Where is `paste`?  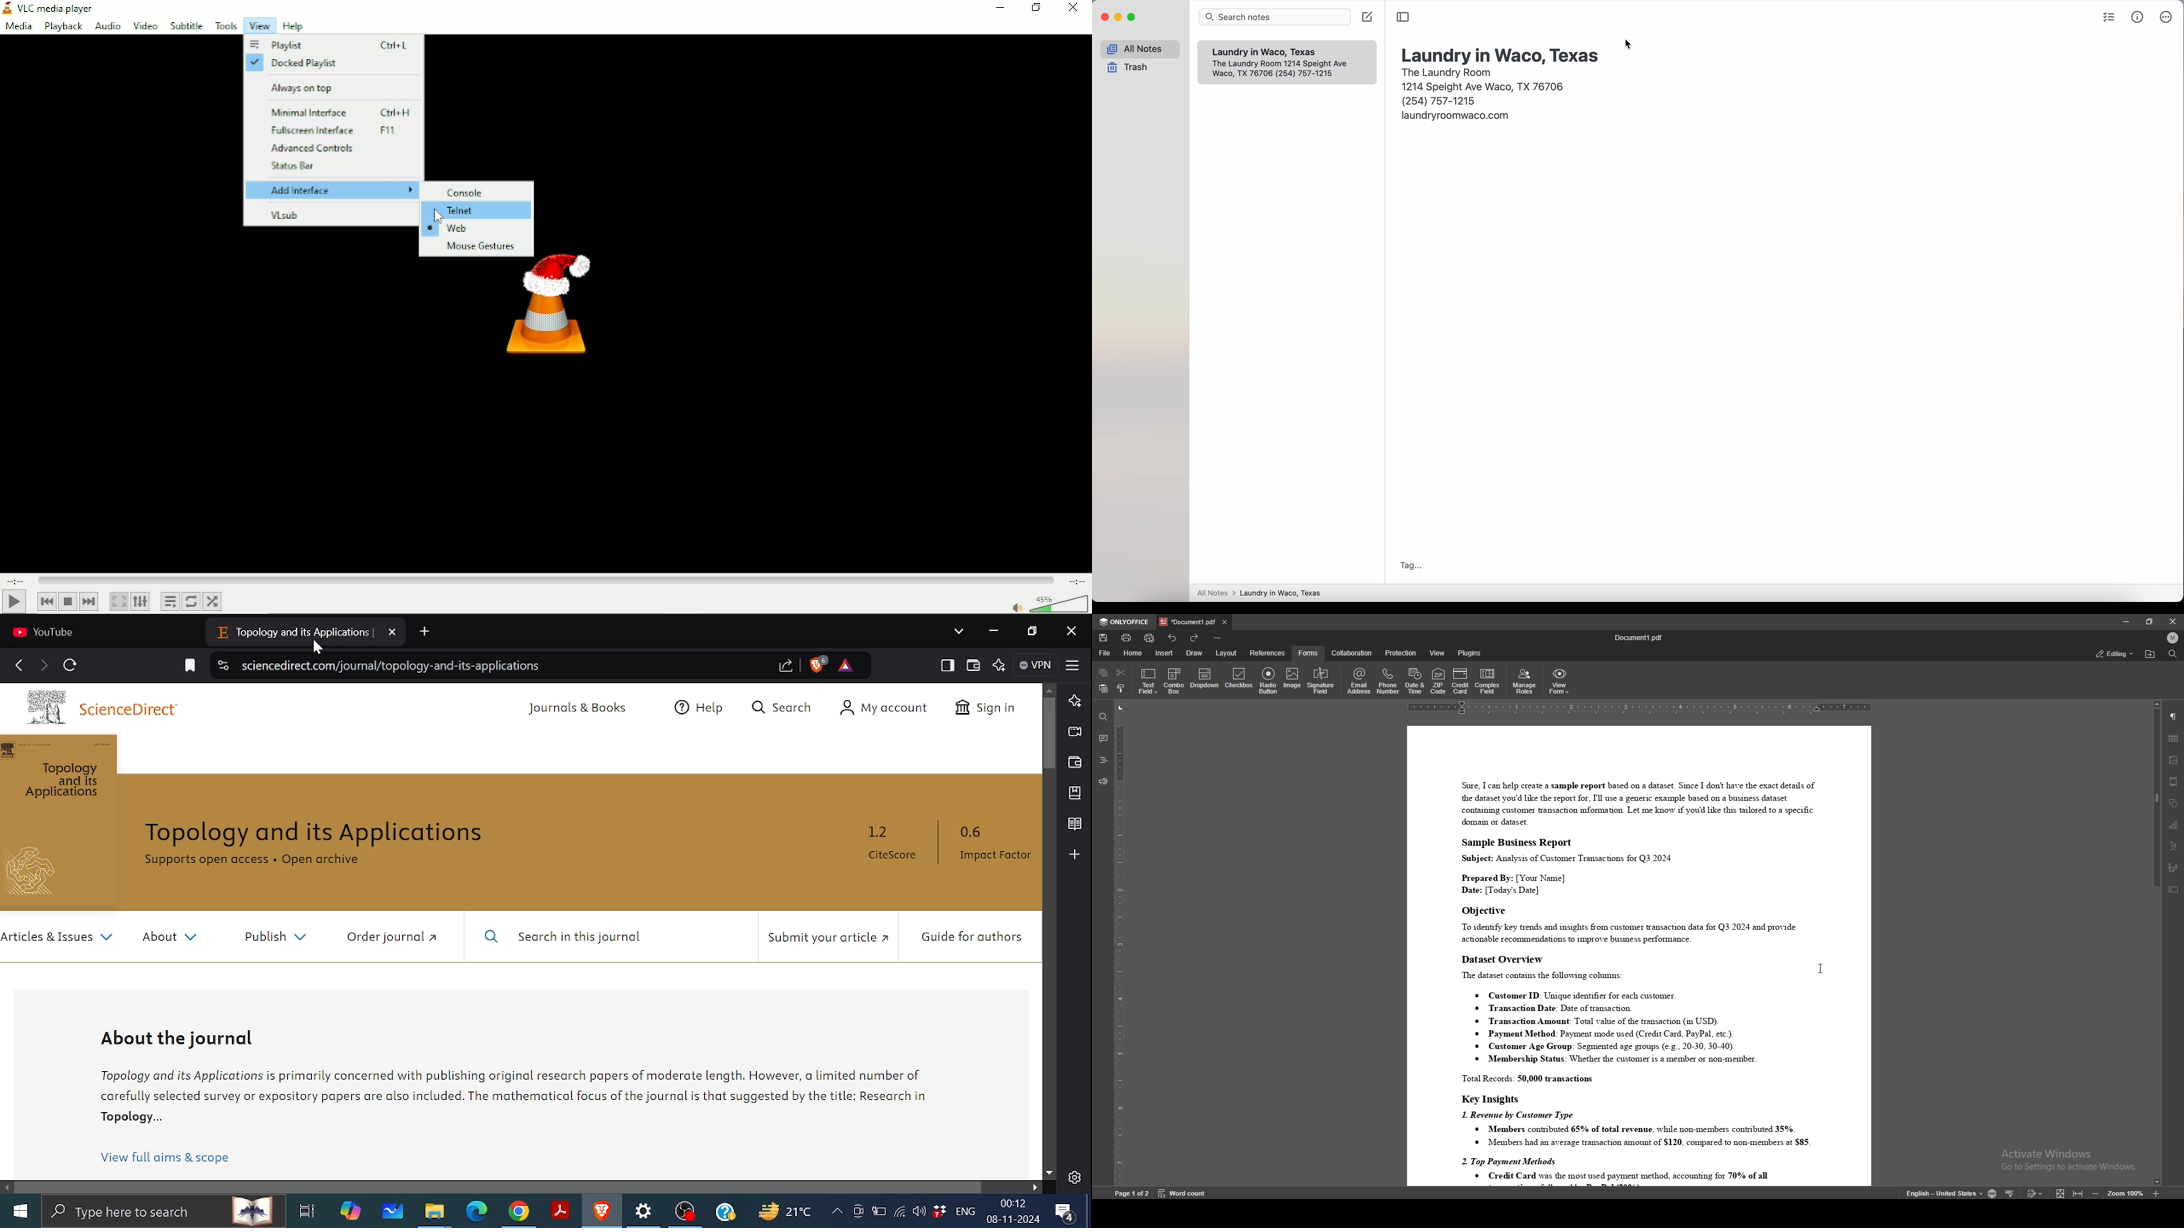 paste is located at coordinates (1102, 689).